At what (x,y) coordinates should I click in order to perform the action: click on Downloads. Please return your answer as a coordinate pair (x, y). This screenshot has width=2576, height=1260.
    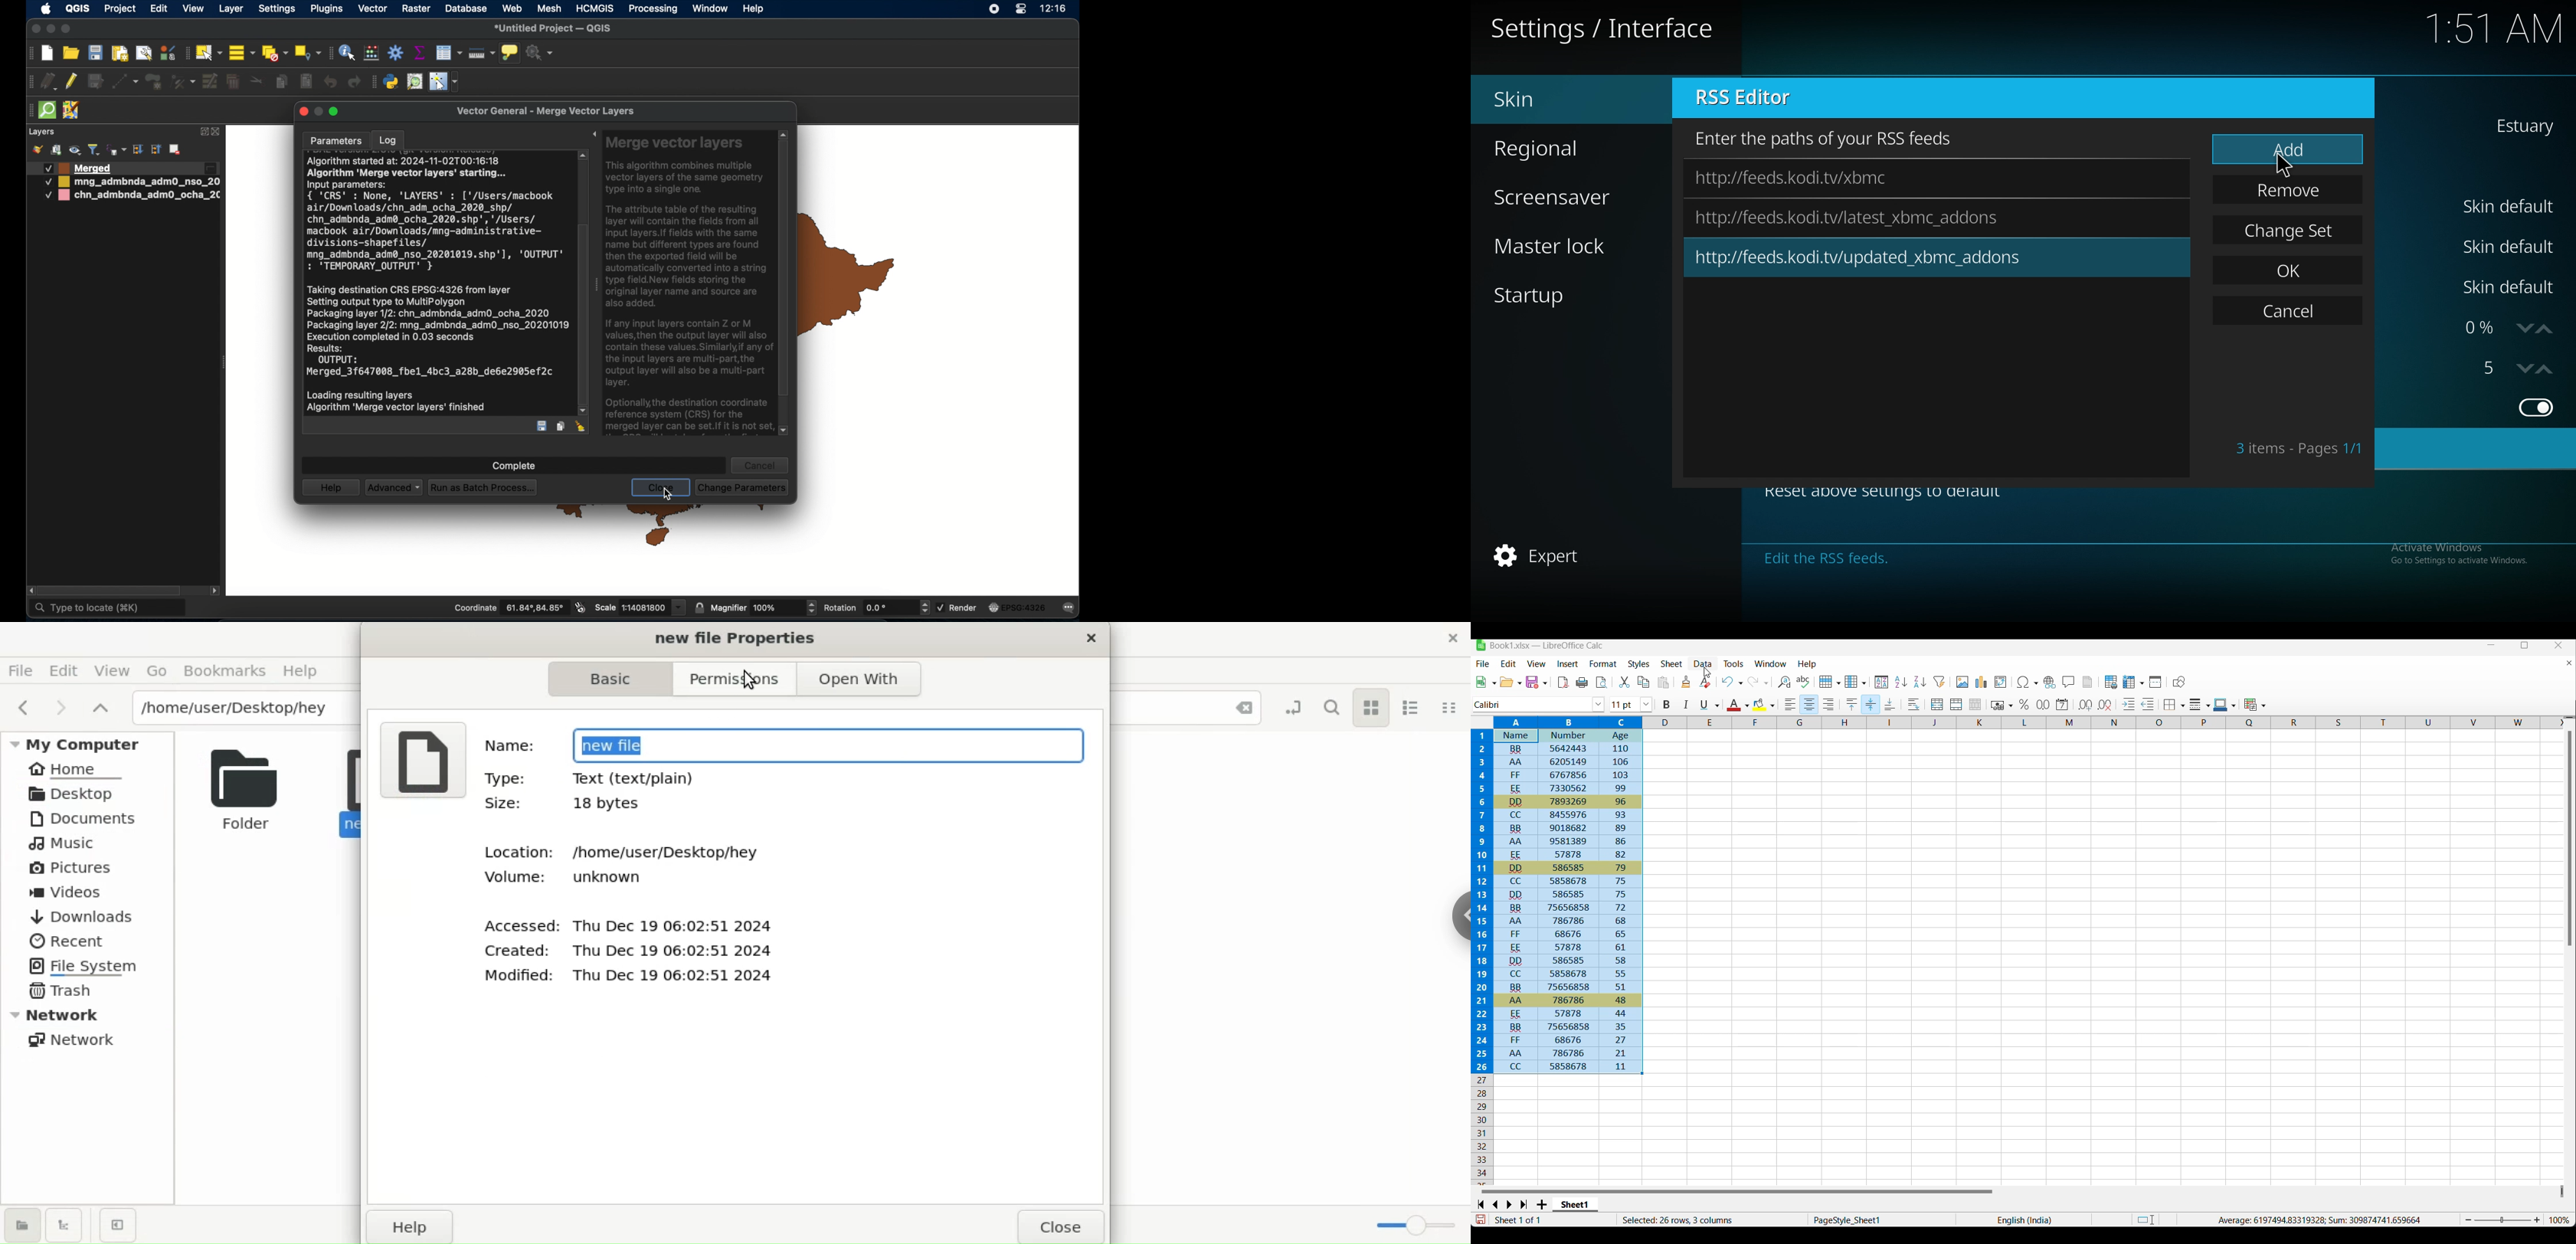
    Looking at the image, I should click on (81, 917).